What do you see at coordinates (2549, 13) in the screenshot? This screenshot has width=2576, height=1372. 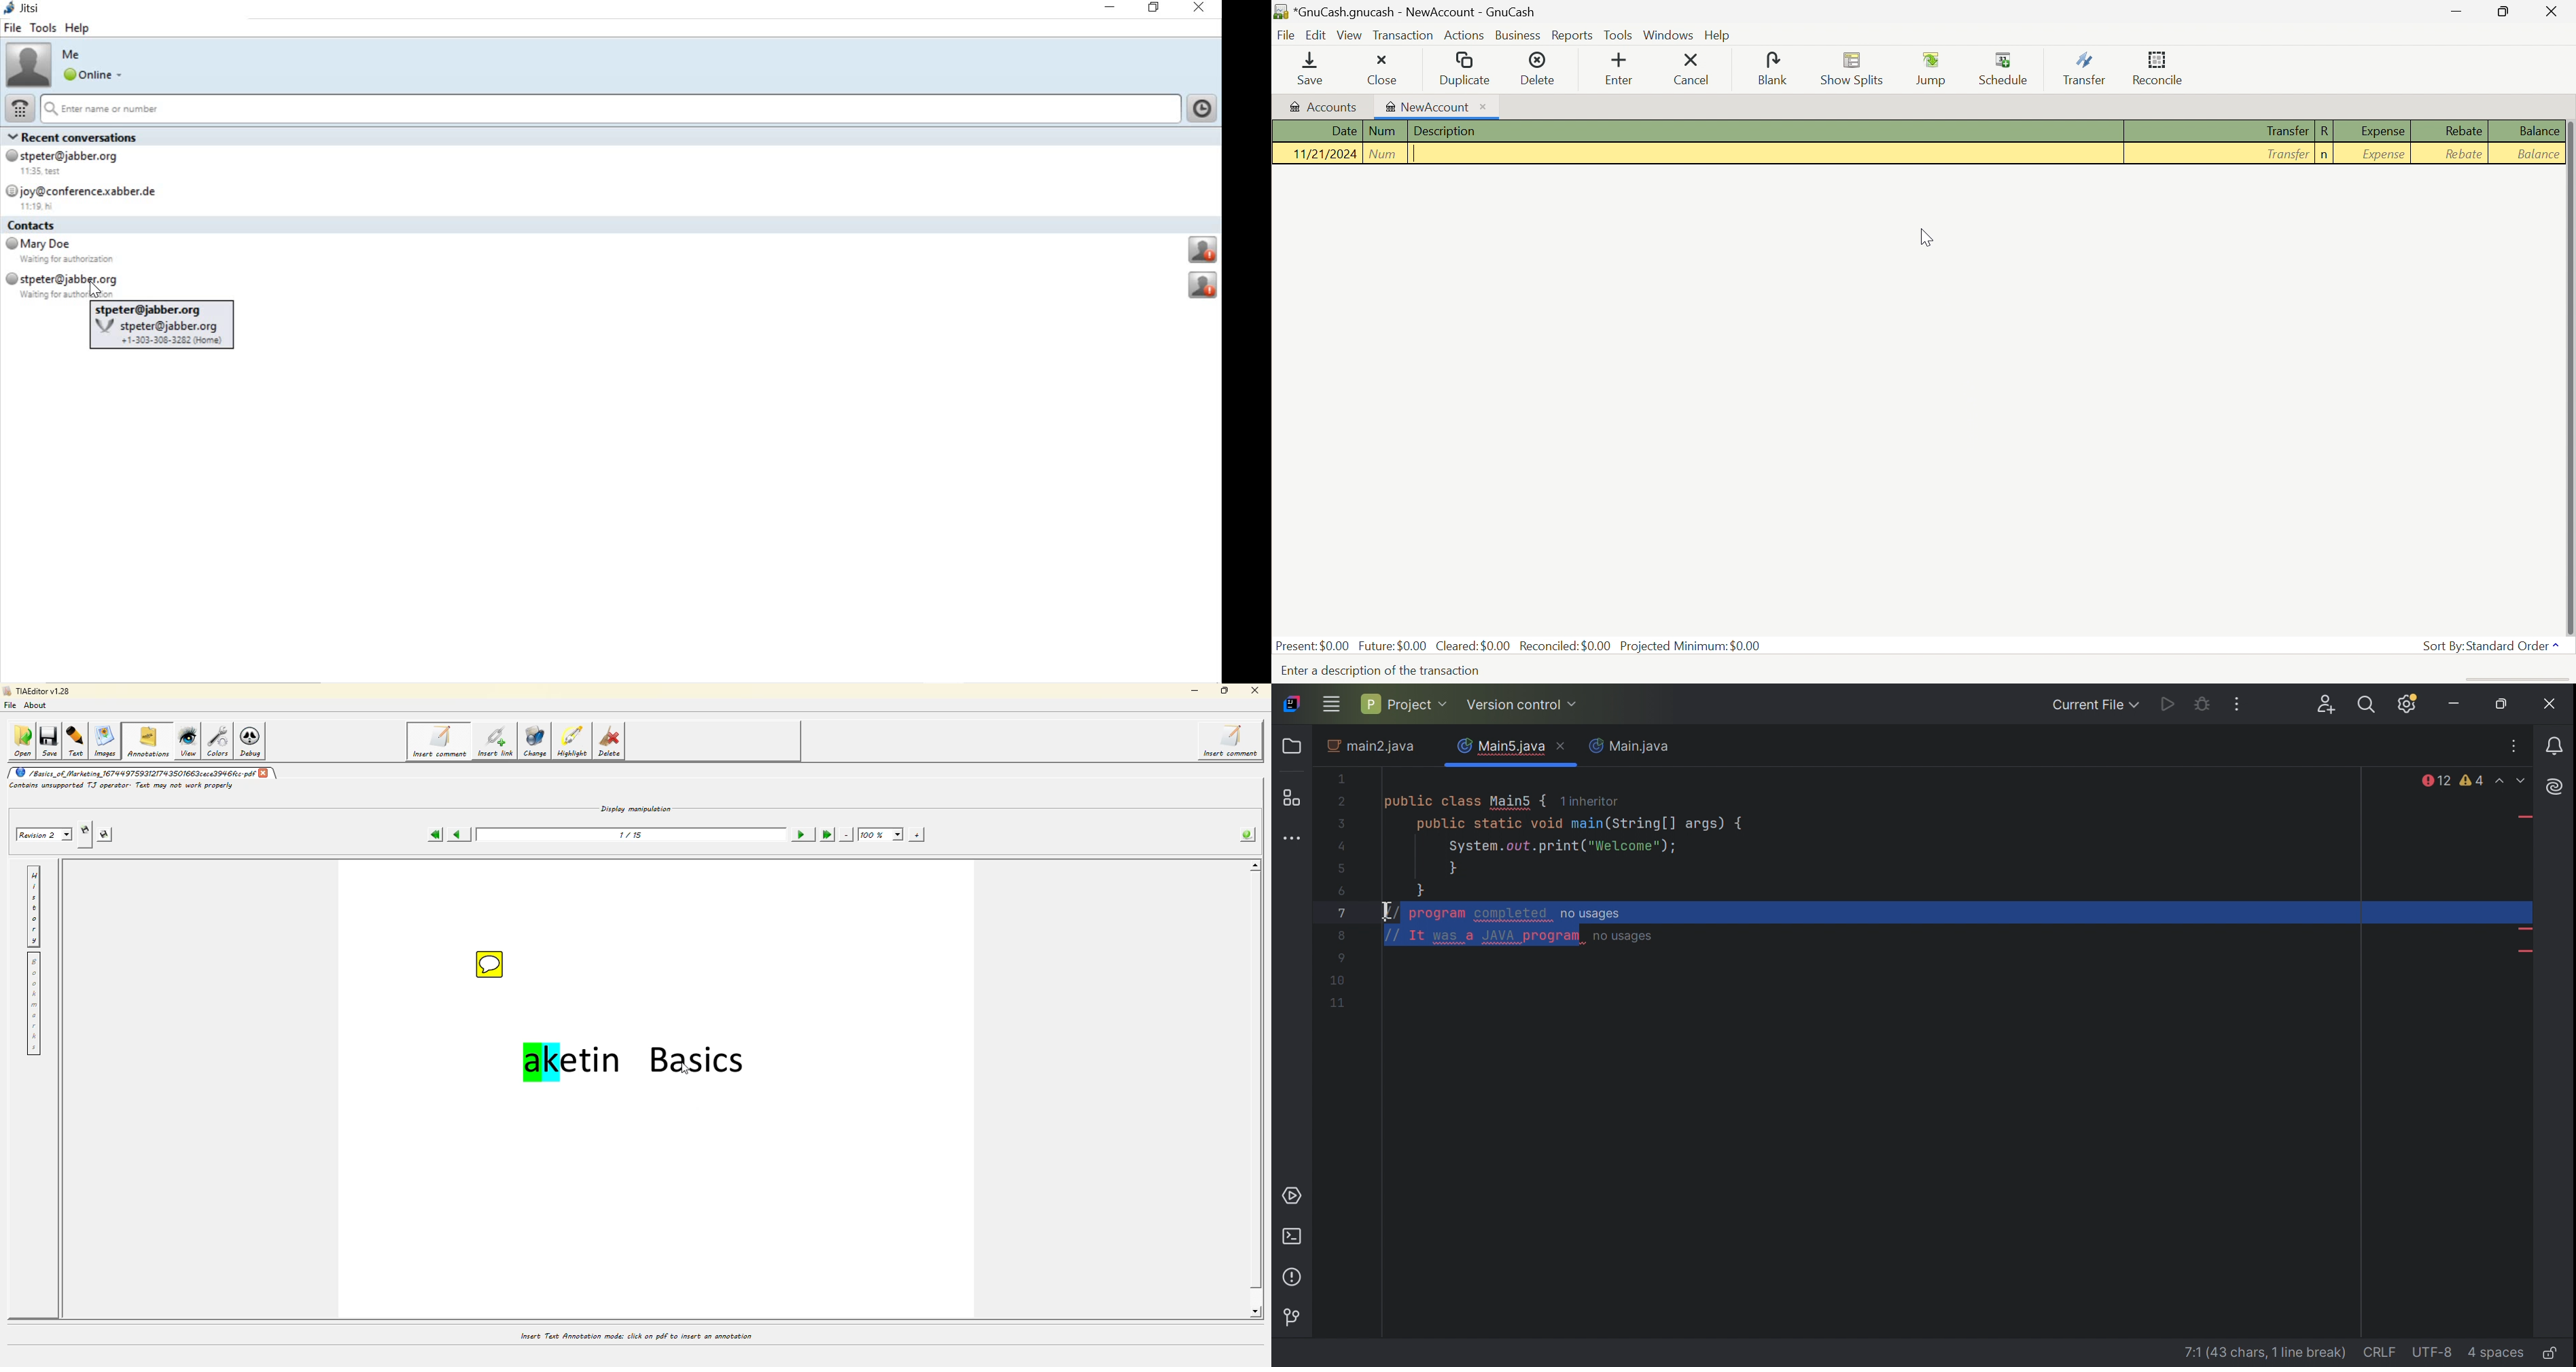 I see `Close` at bounding box center [2549, 13].